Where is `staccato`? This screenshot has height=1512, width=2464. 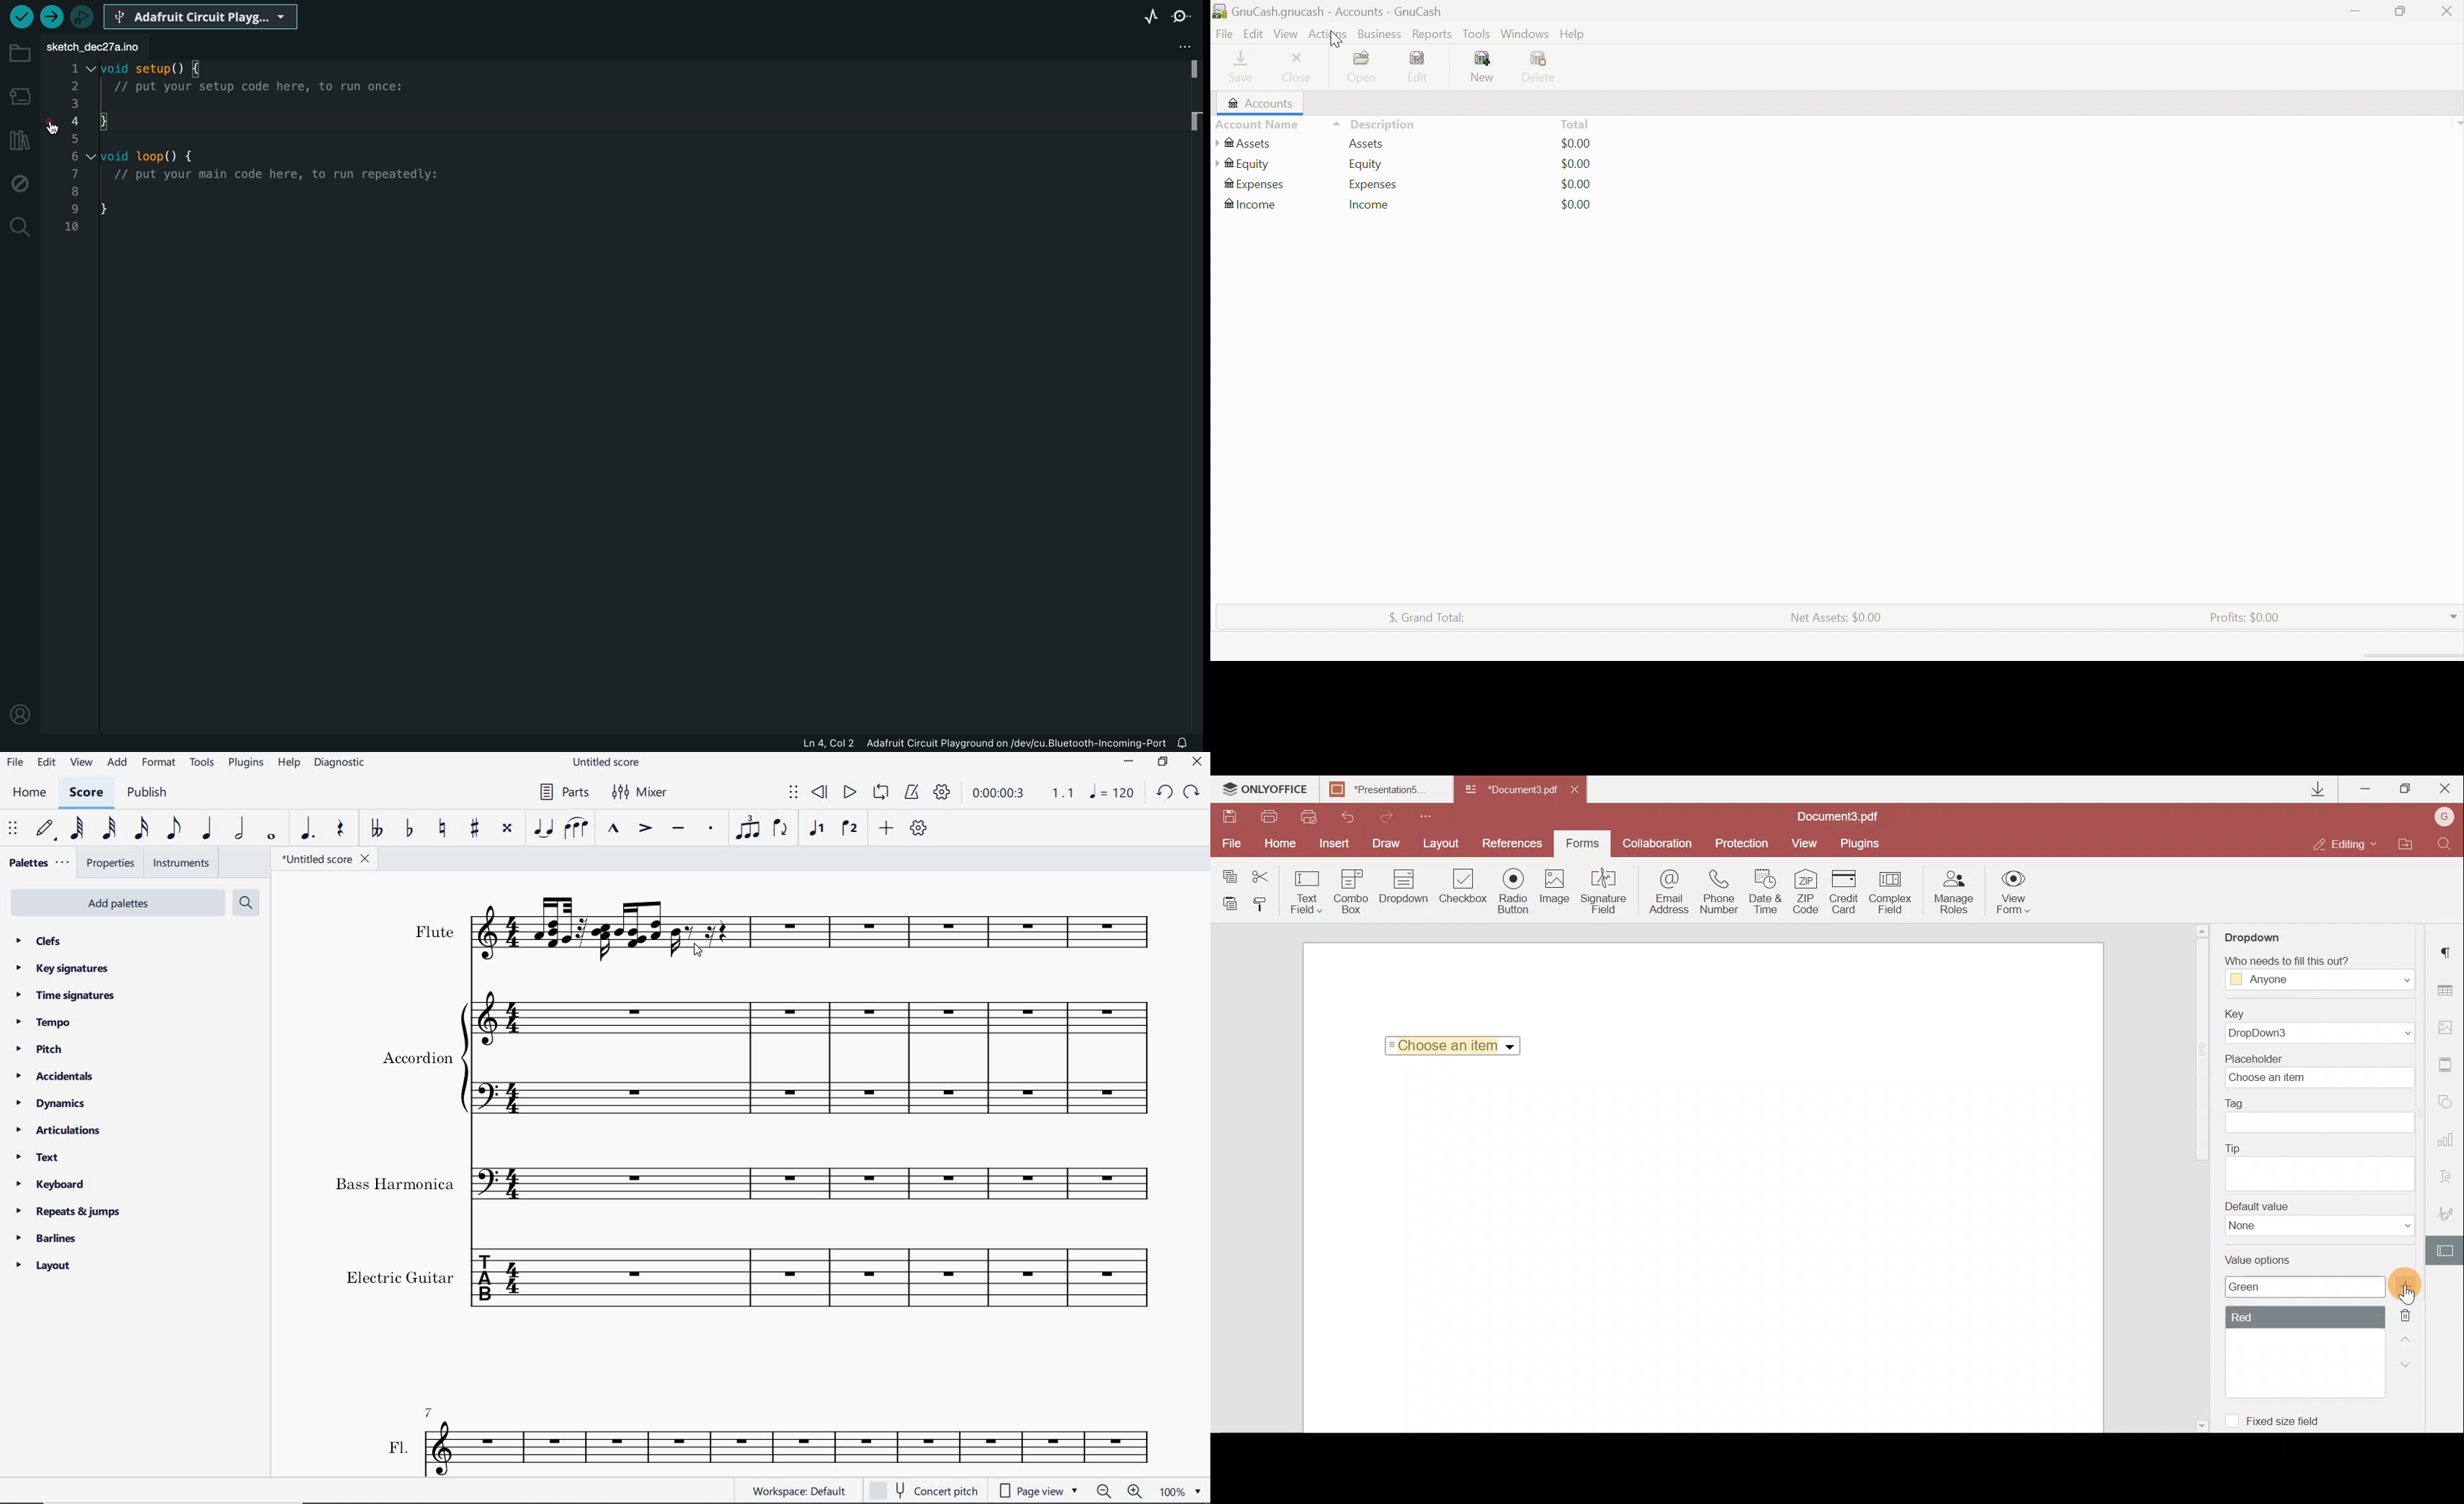
staccato is located at coordinates (712, 828).